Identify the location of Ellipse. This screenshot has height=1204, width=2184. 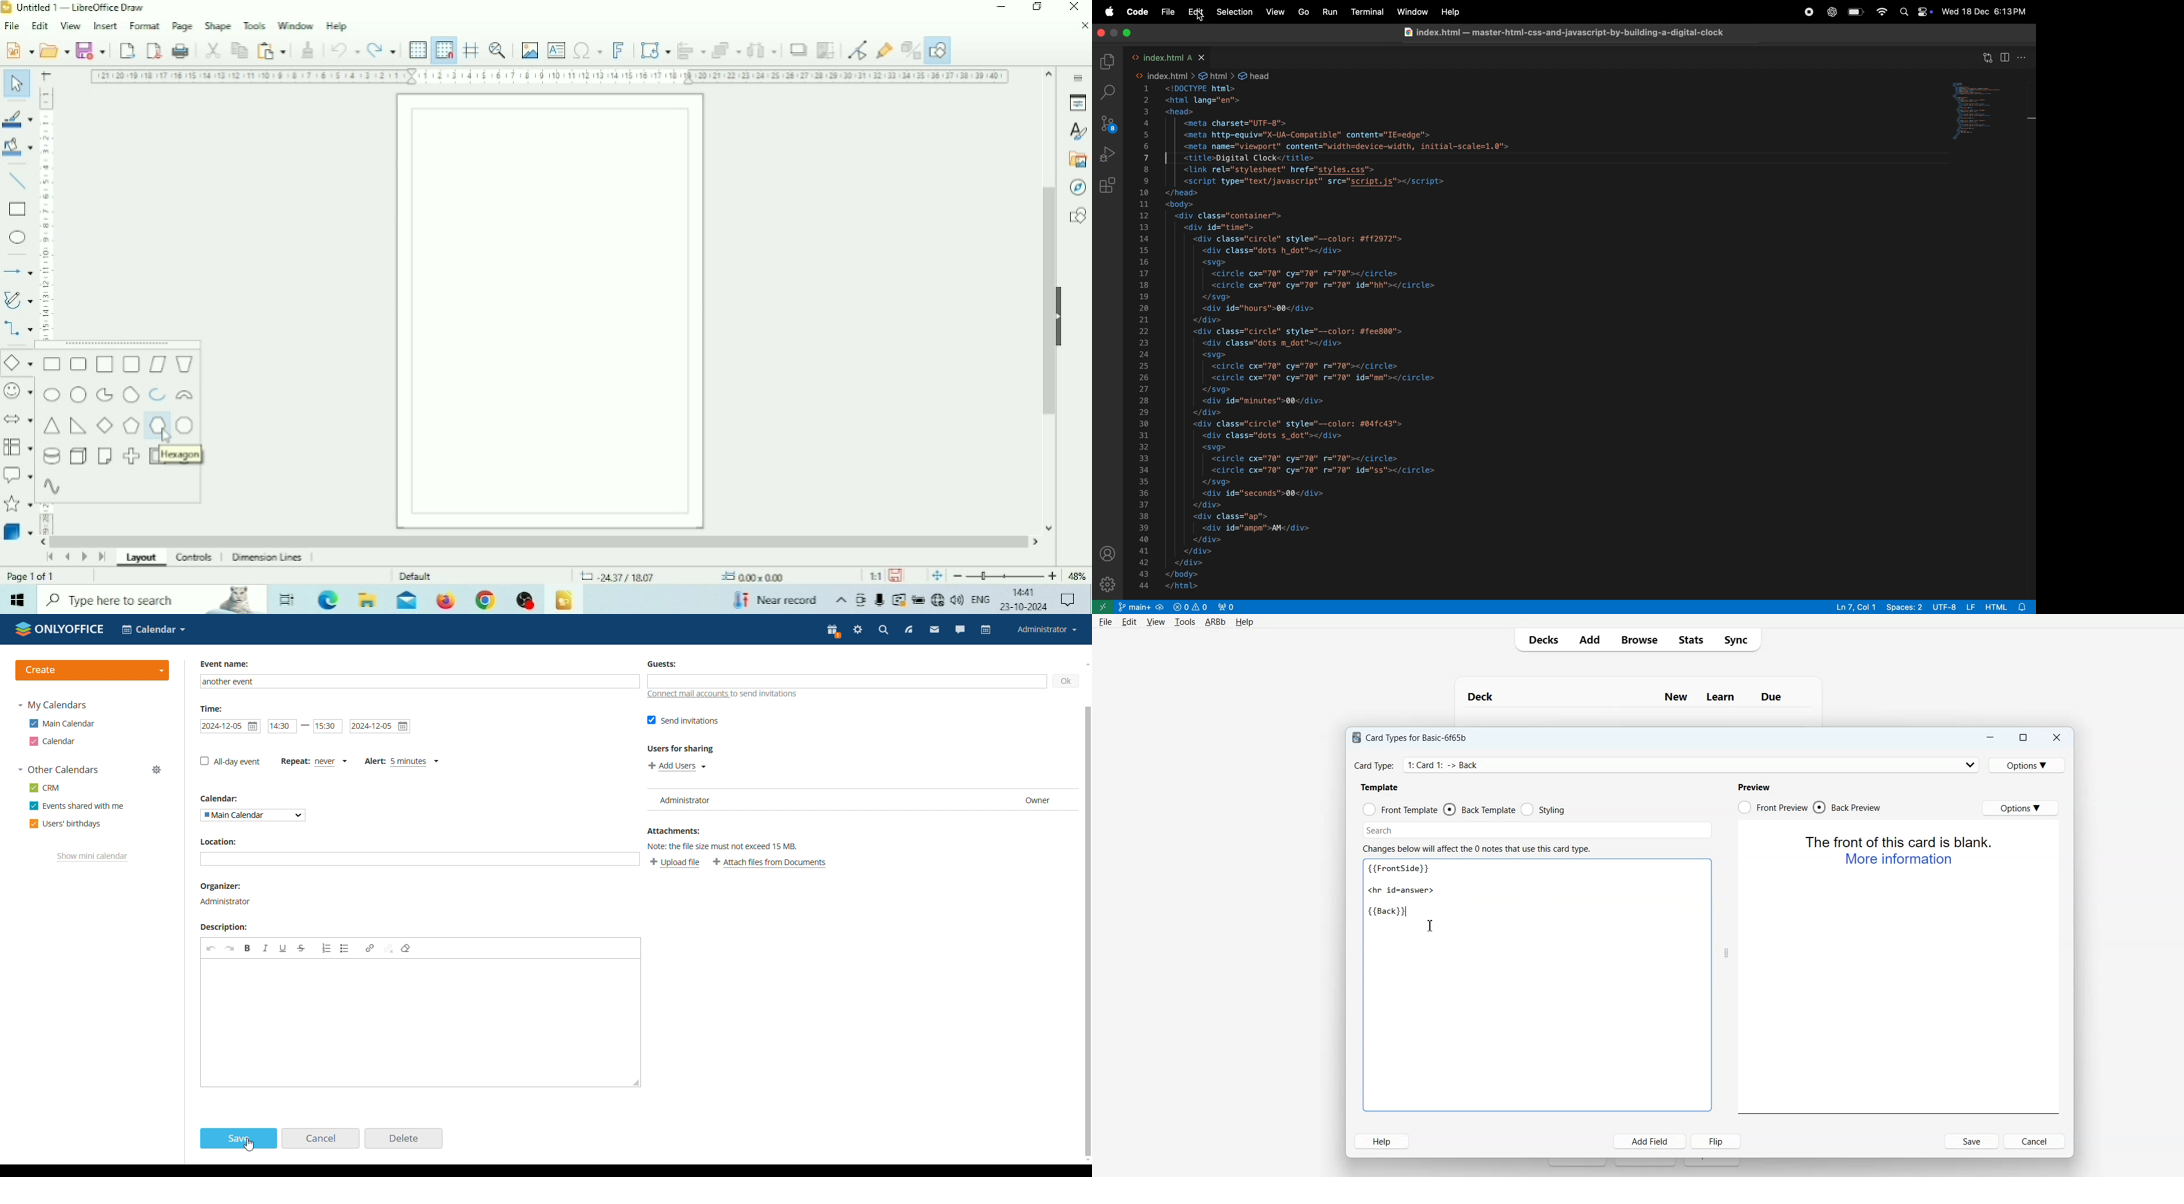
(17, 237).